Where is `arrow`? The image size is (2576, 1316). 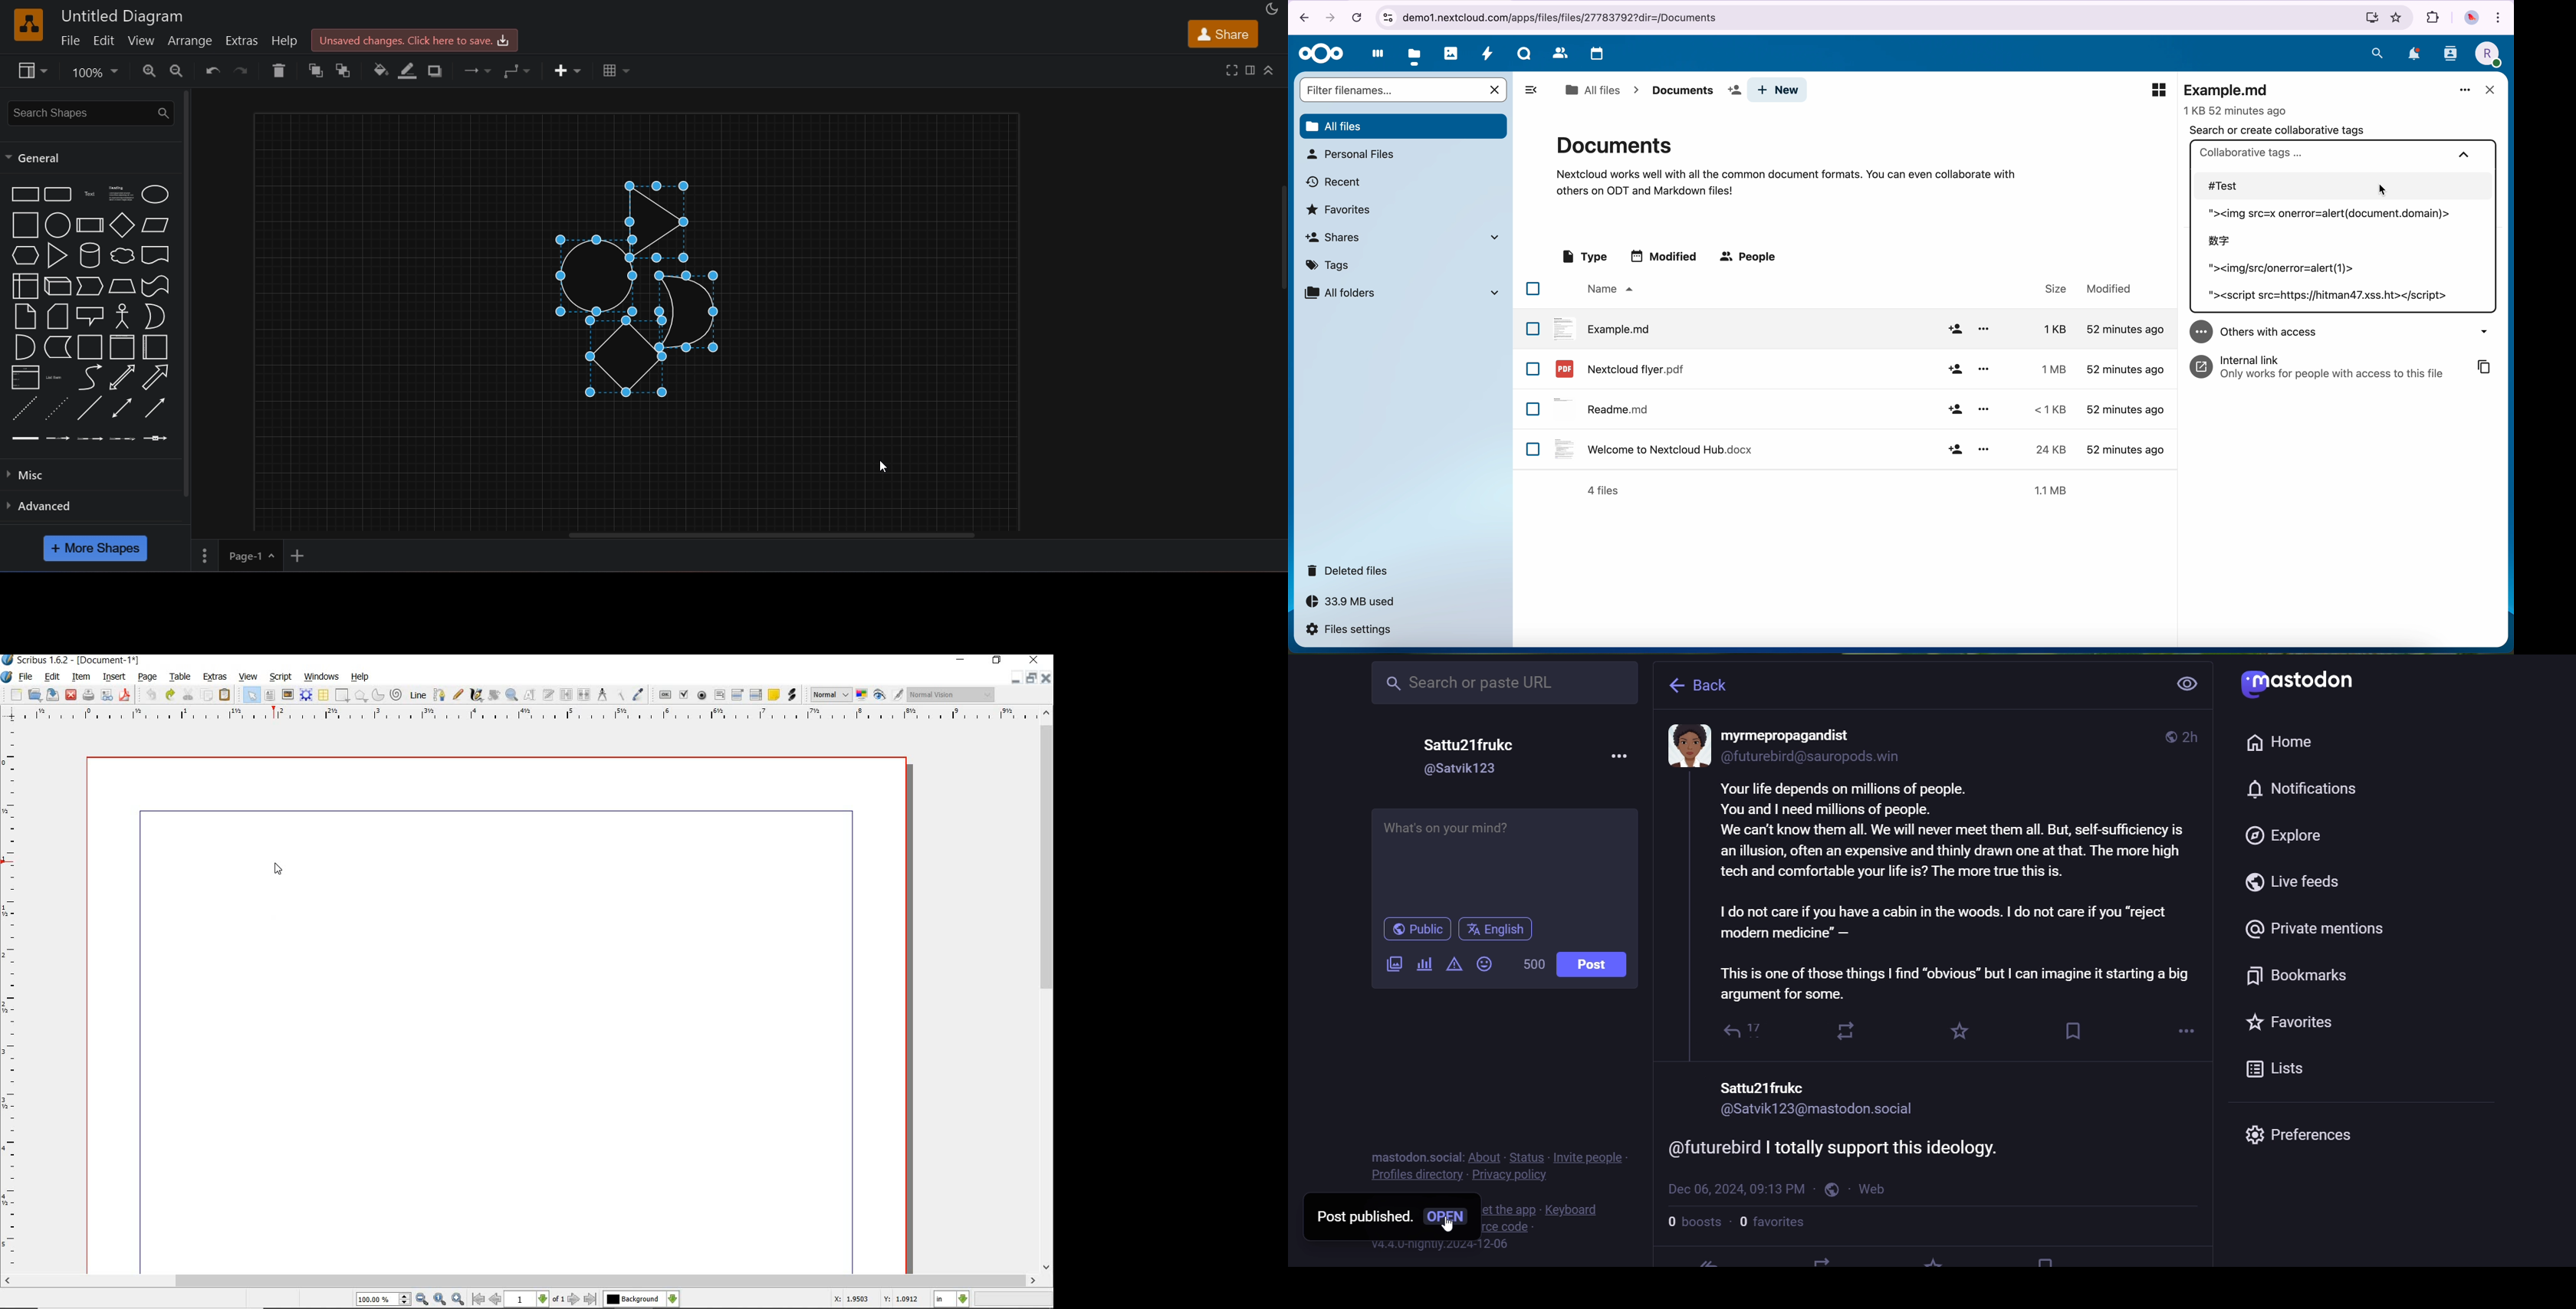
arrow is located at coordinates (91, 378).